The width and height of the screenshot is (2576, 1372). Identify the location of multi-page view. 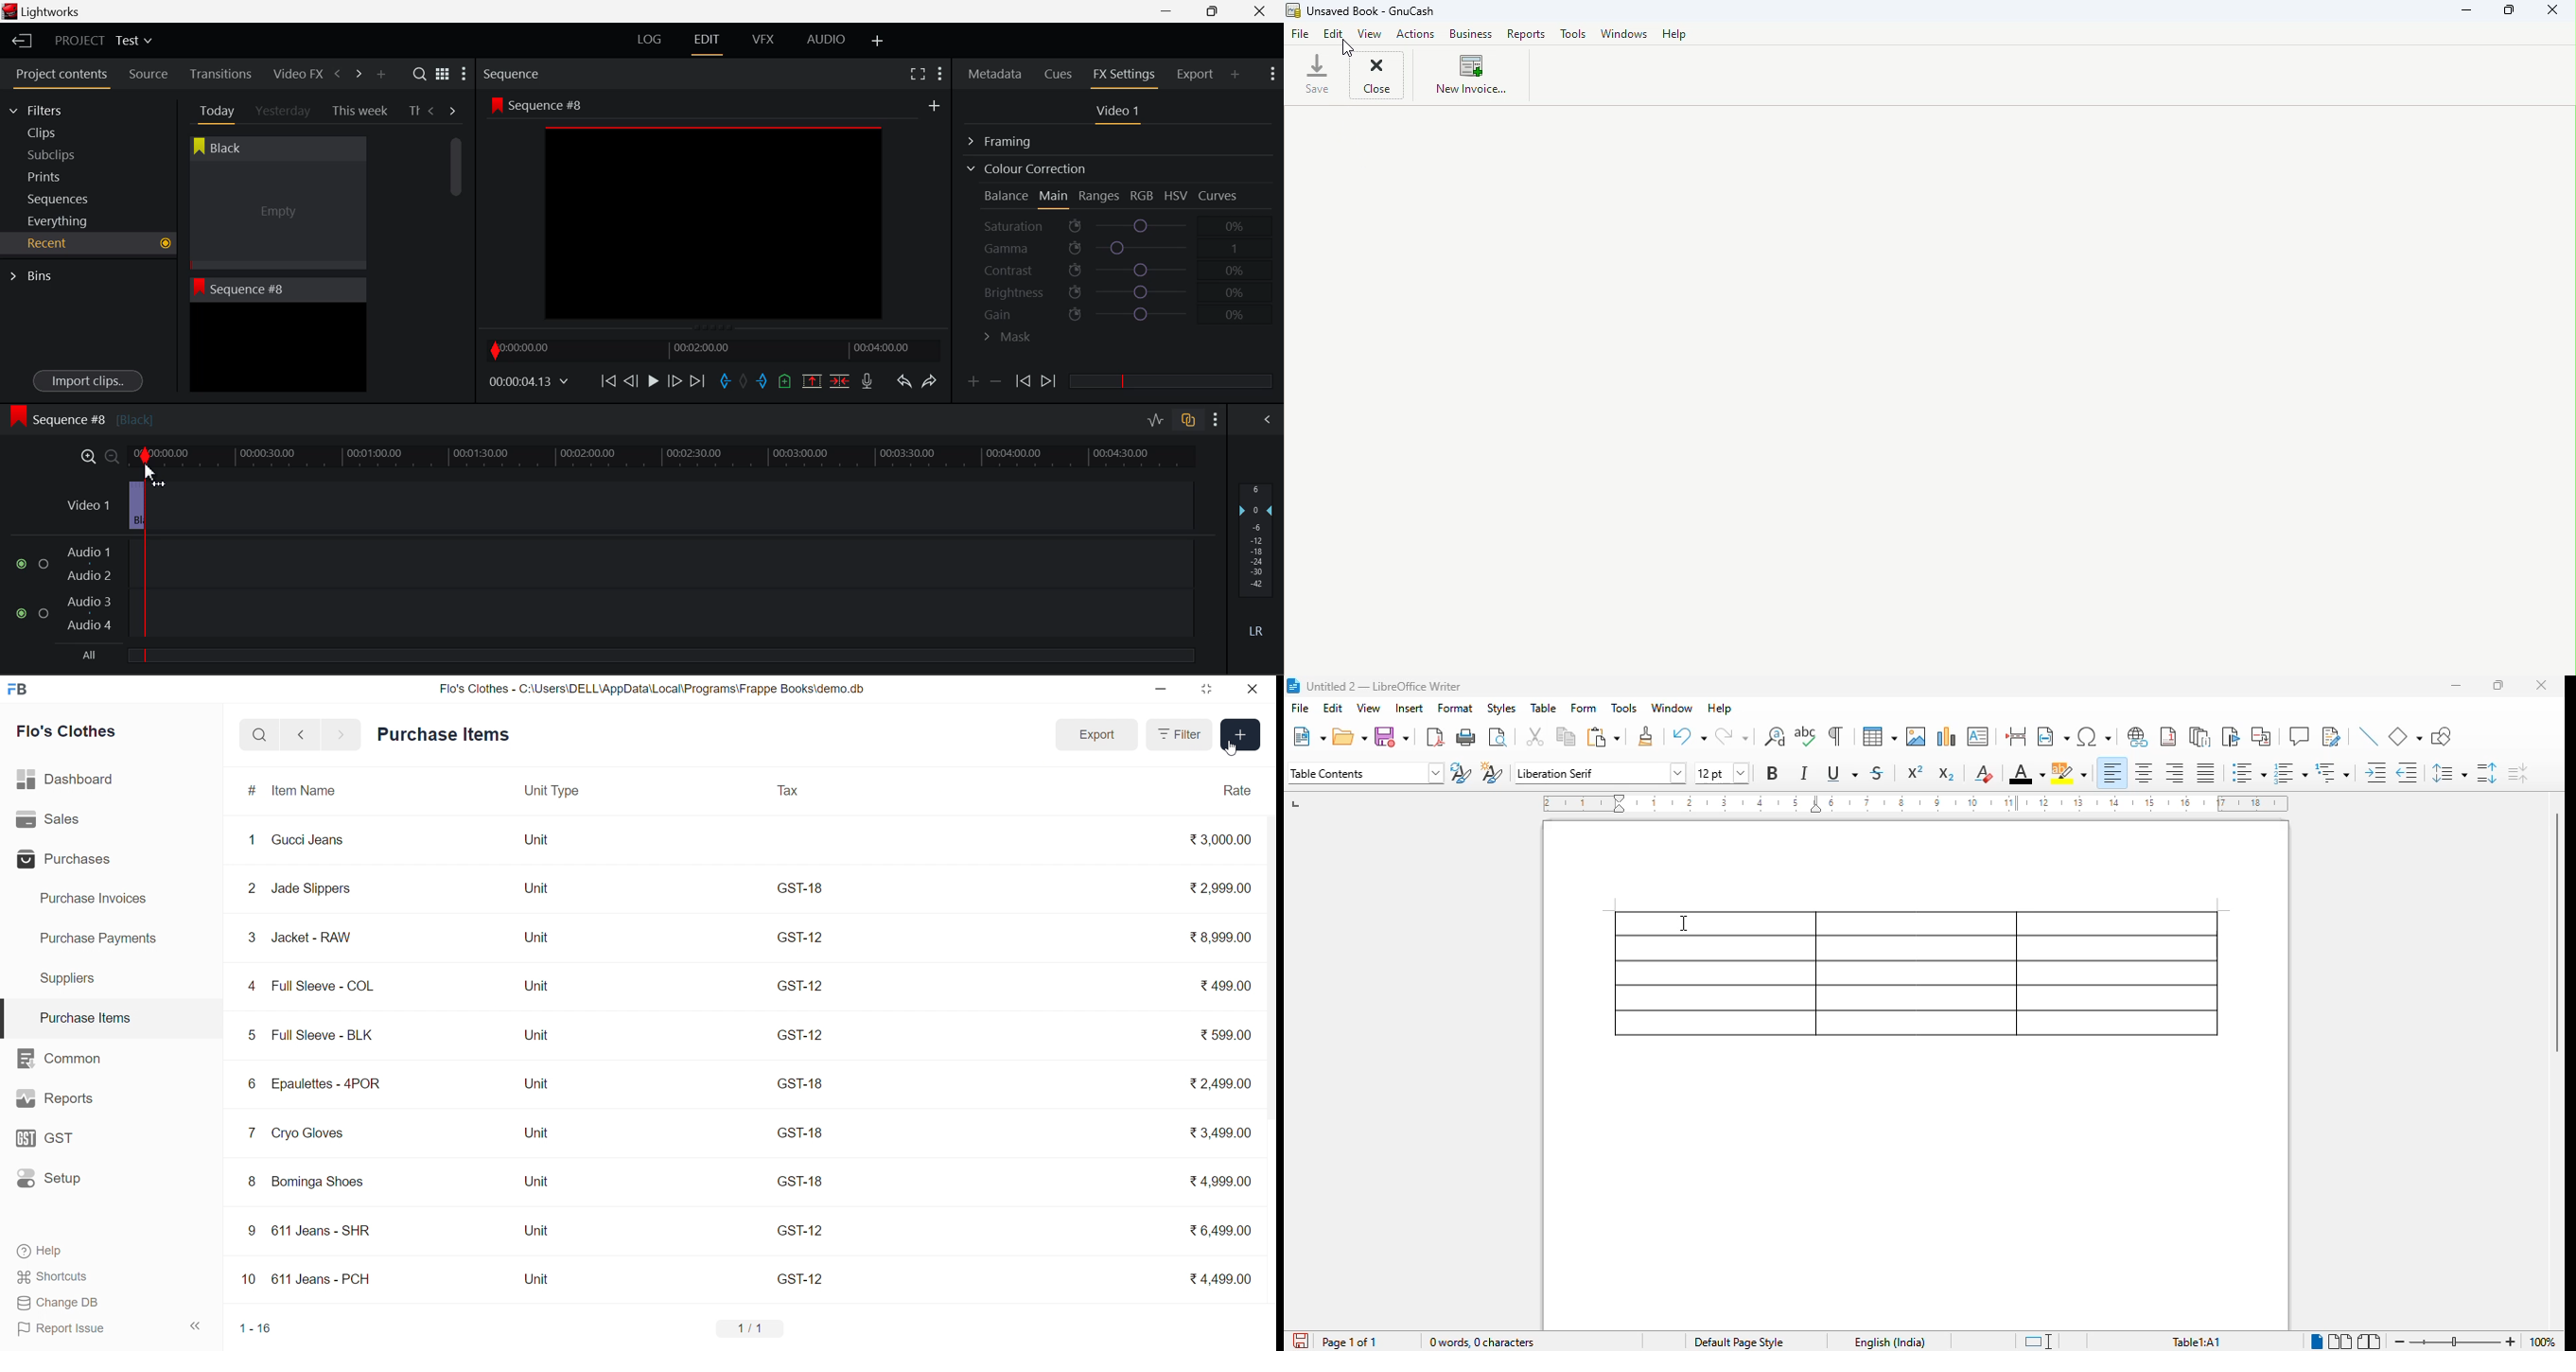
(2342, 1342).